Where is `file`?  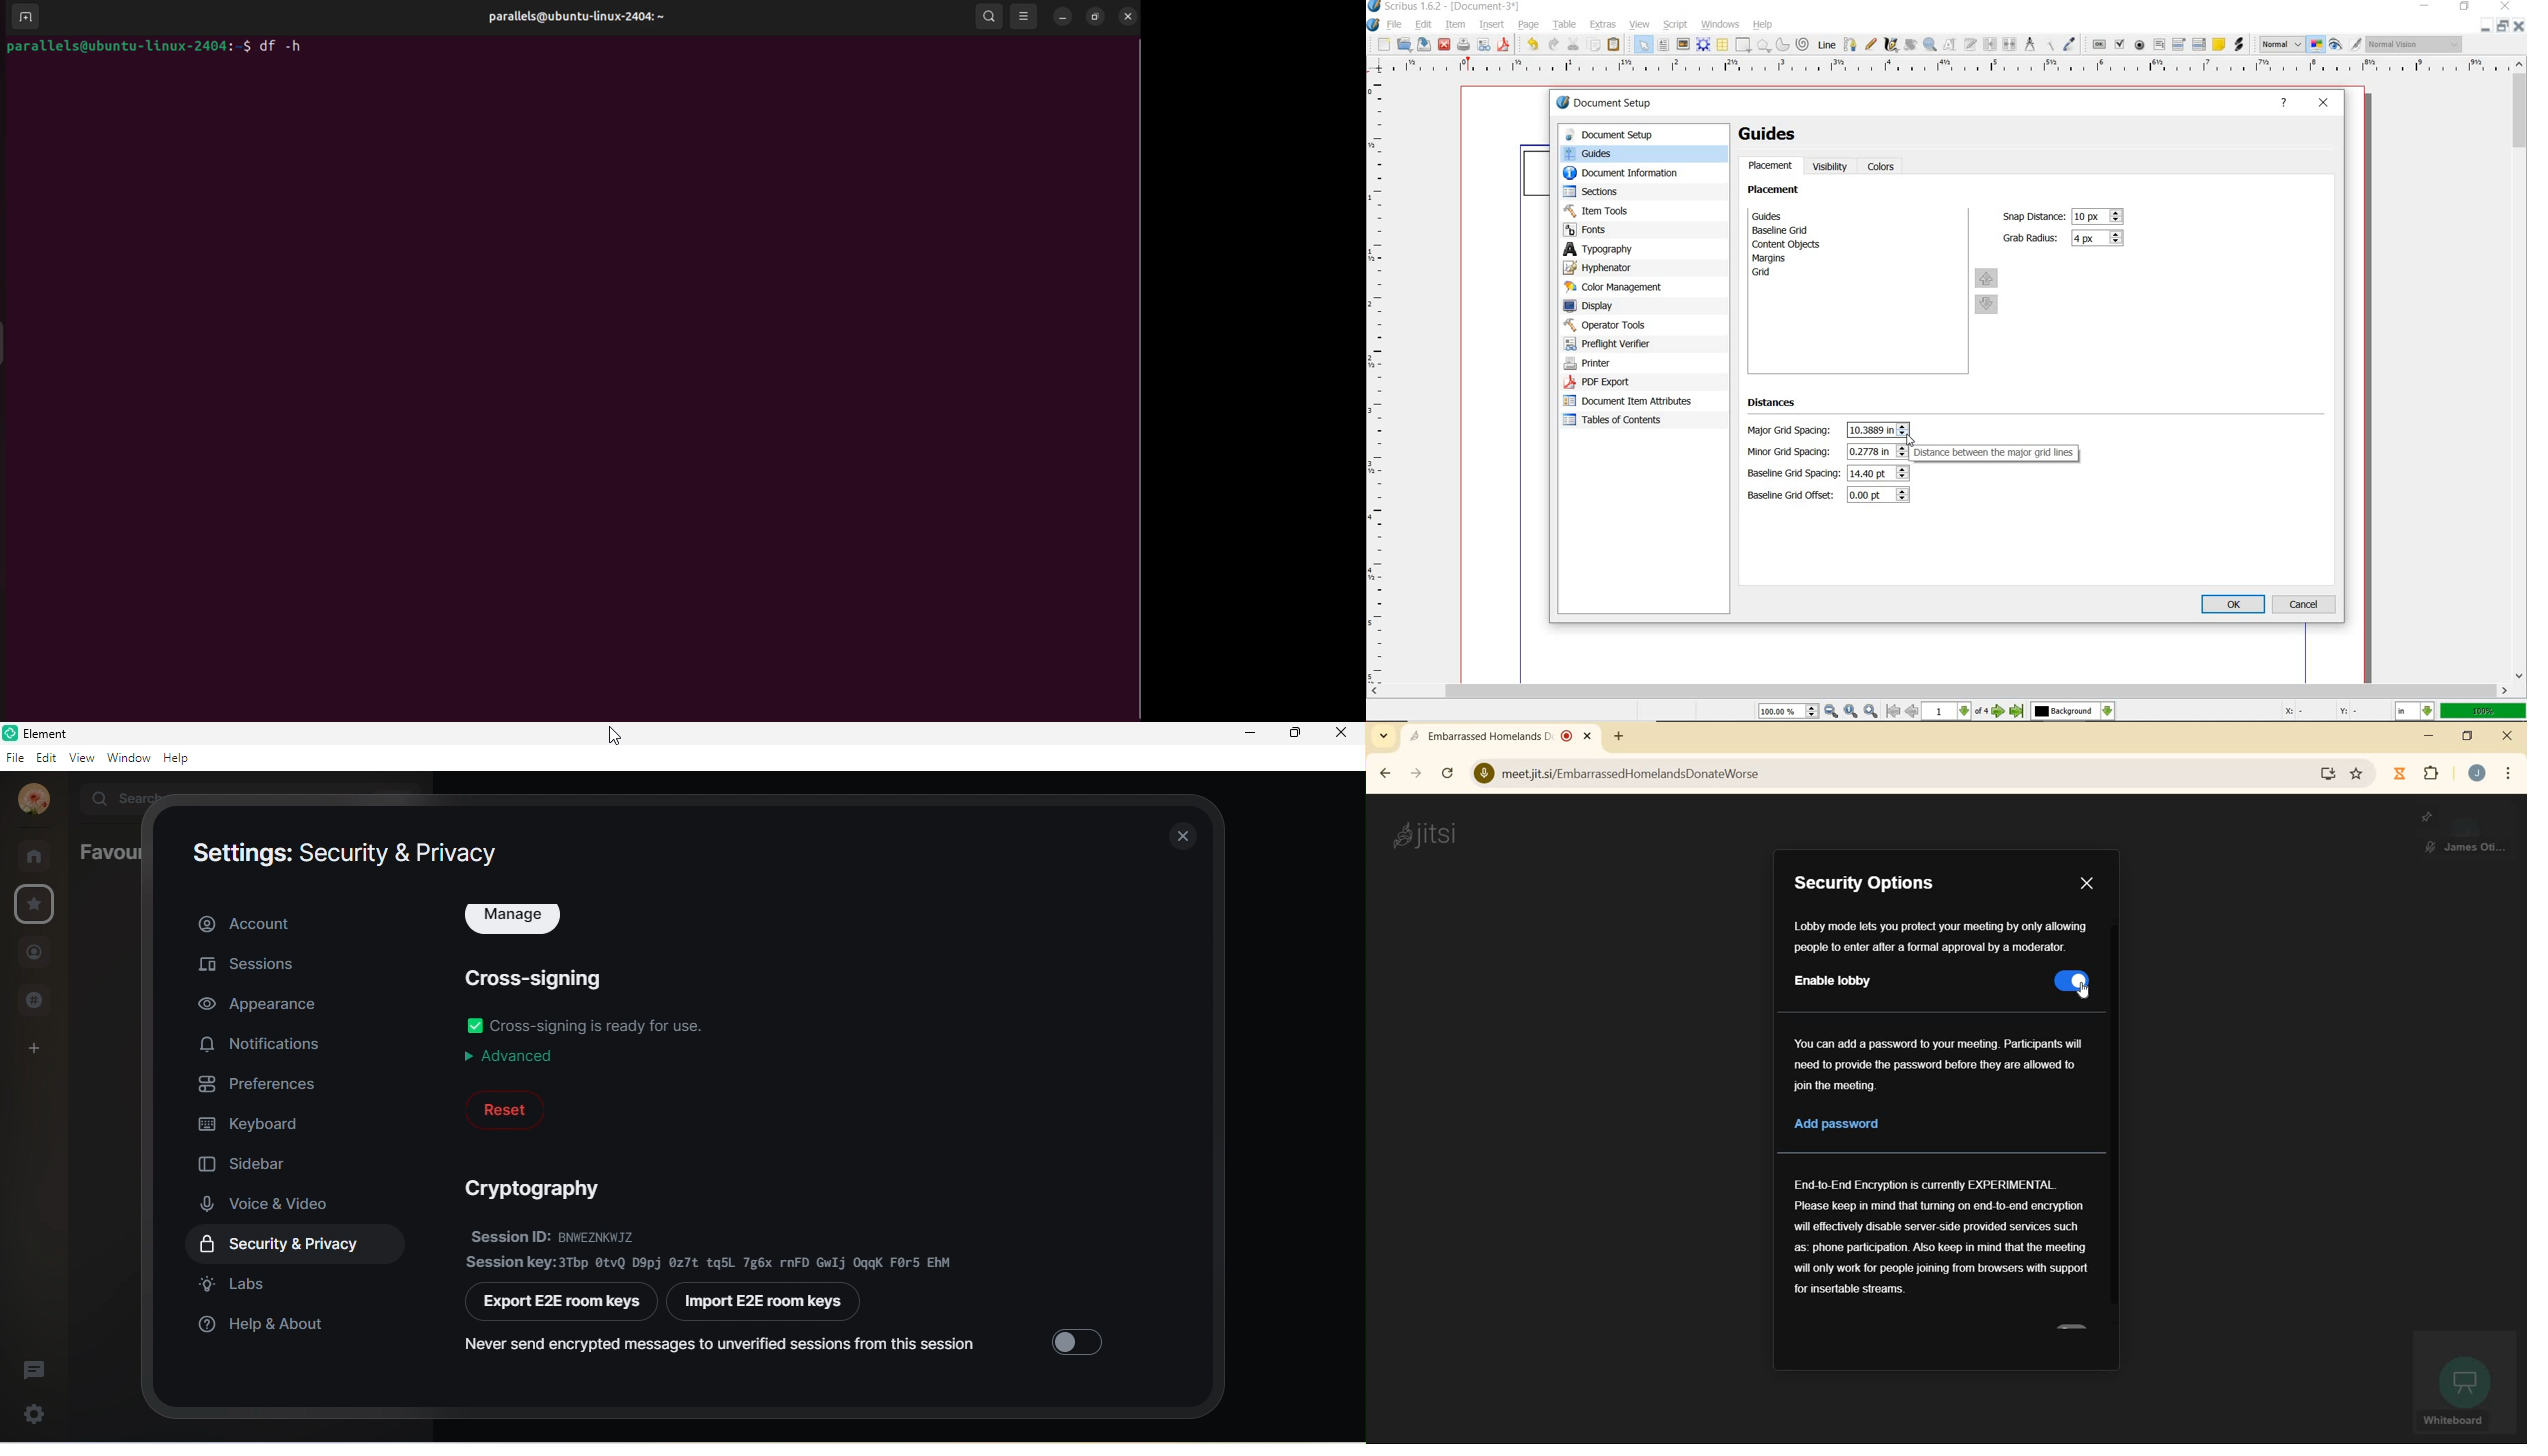 file is located at coordinates (1397, 25).